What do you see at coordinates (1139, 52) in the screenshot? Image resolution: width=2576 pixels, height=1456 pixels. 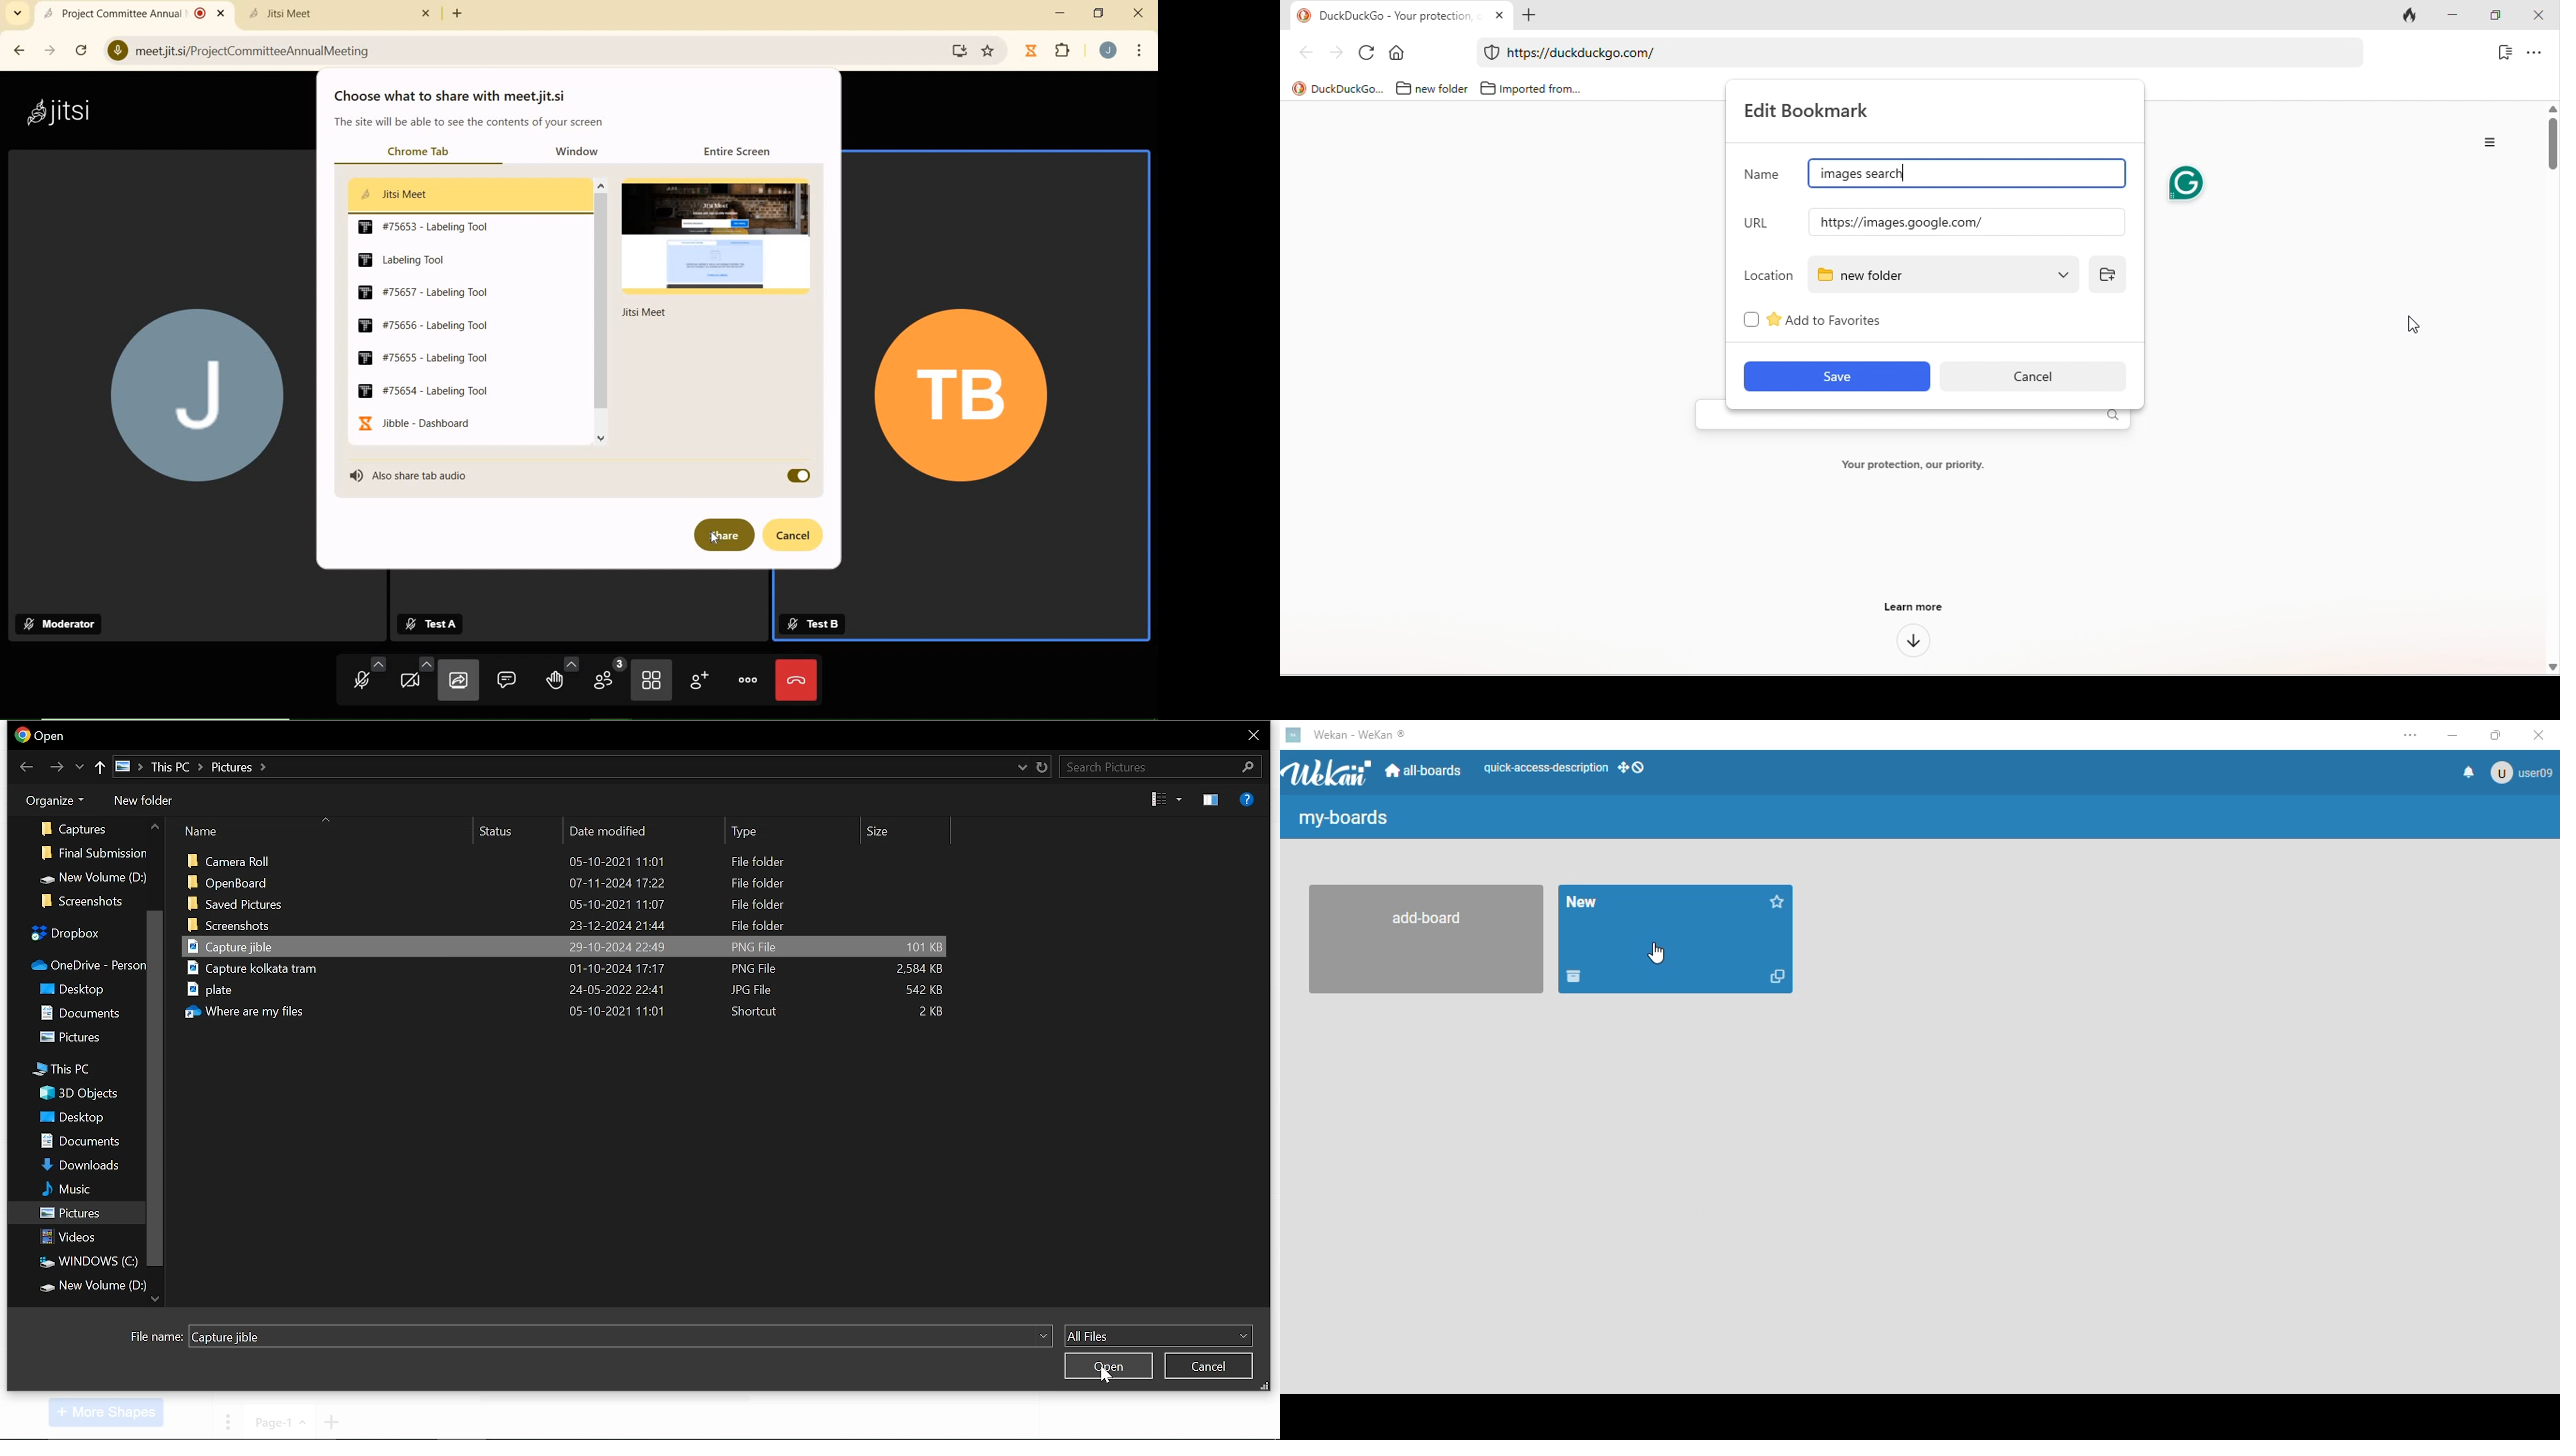 I see `customize google chrome` at bounding box center [1139, 52].